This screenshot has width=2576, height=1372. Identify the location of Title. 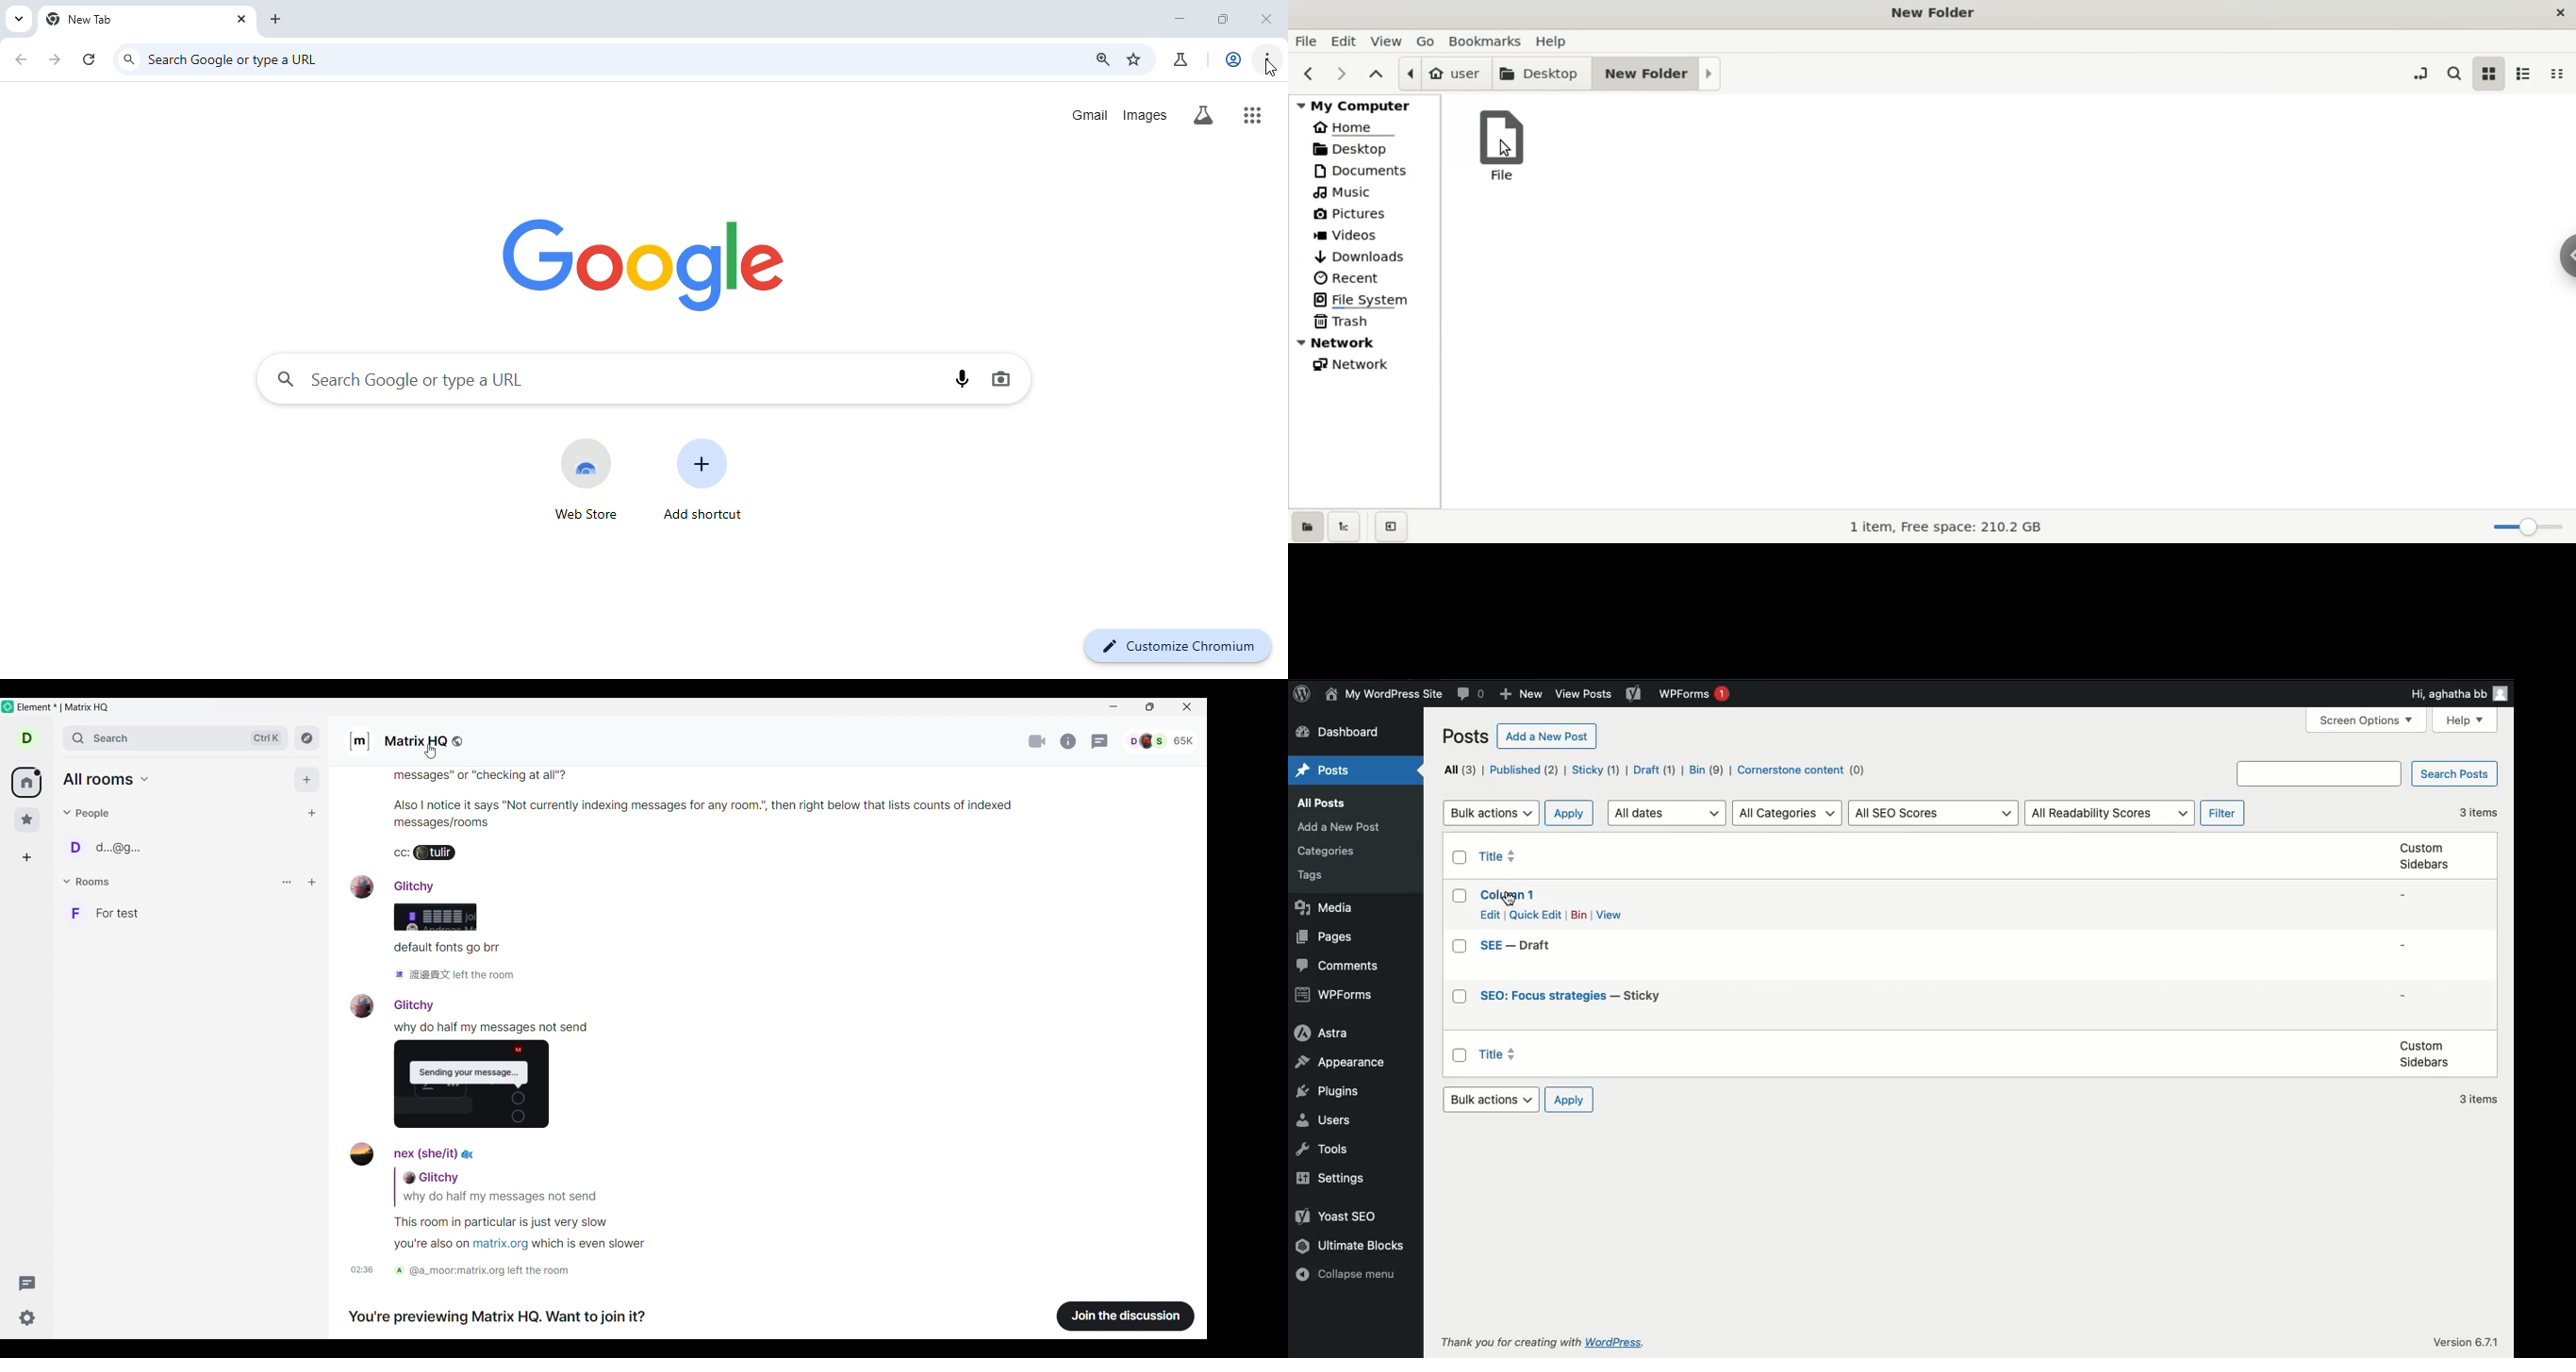
(1516, 946).